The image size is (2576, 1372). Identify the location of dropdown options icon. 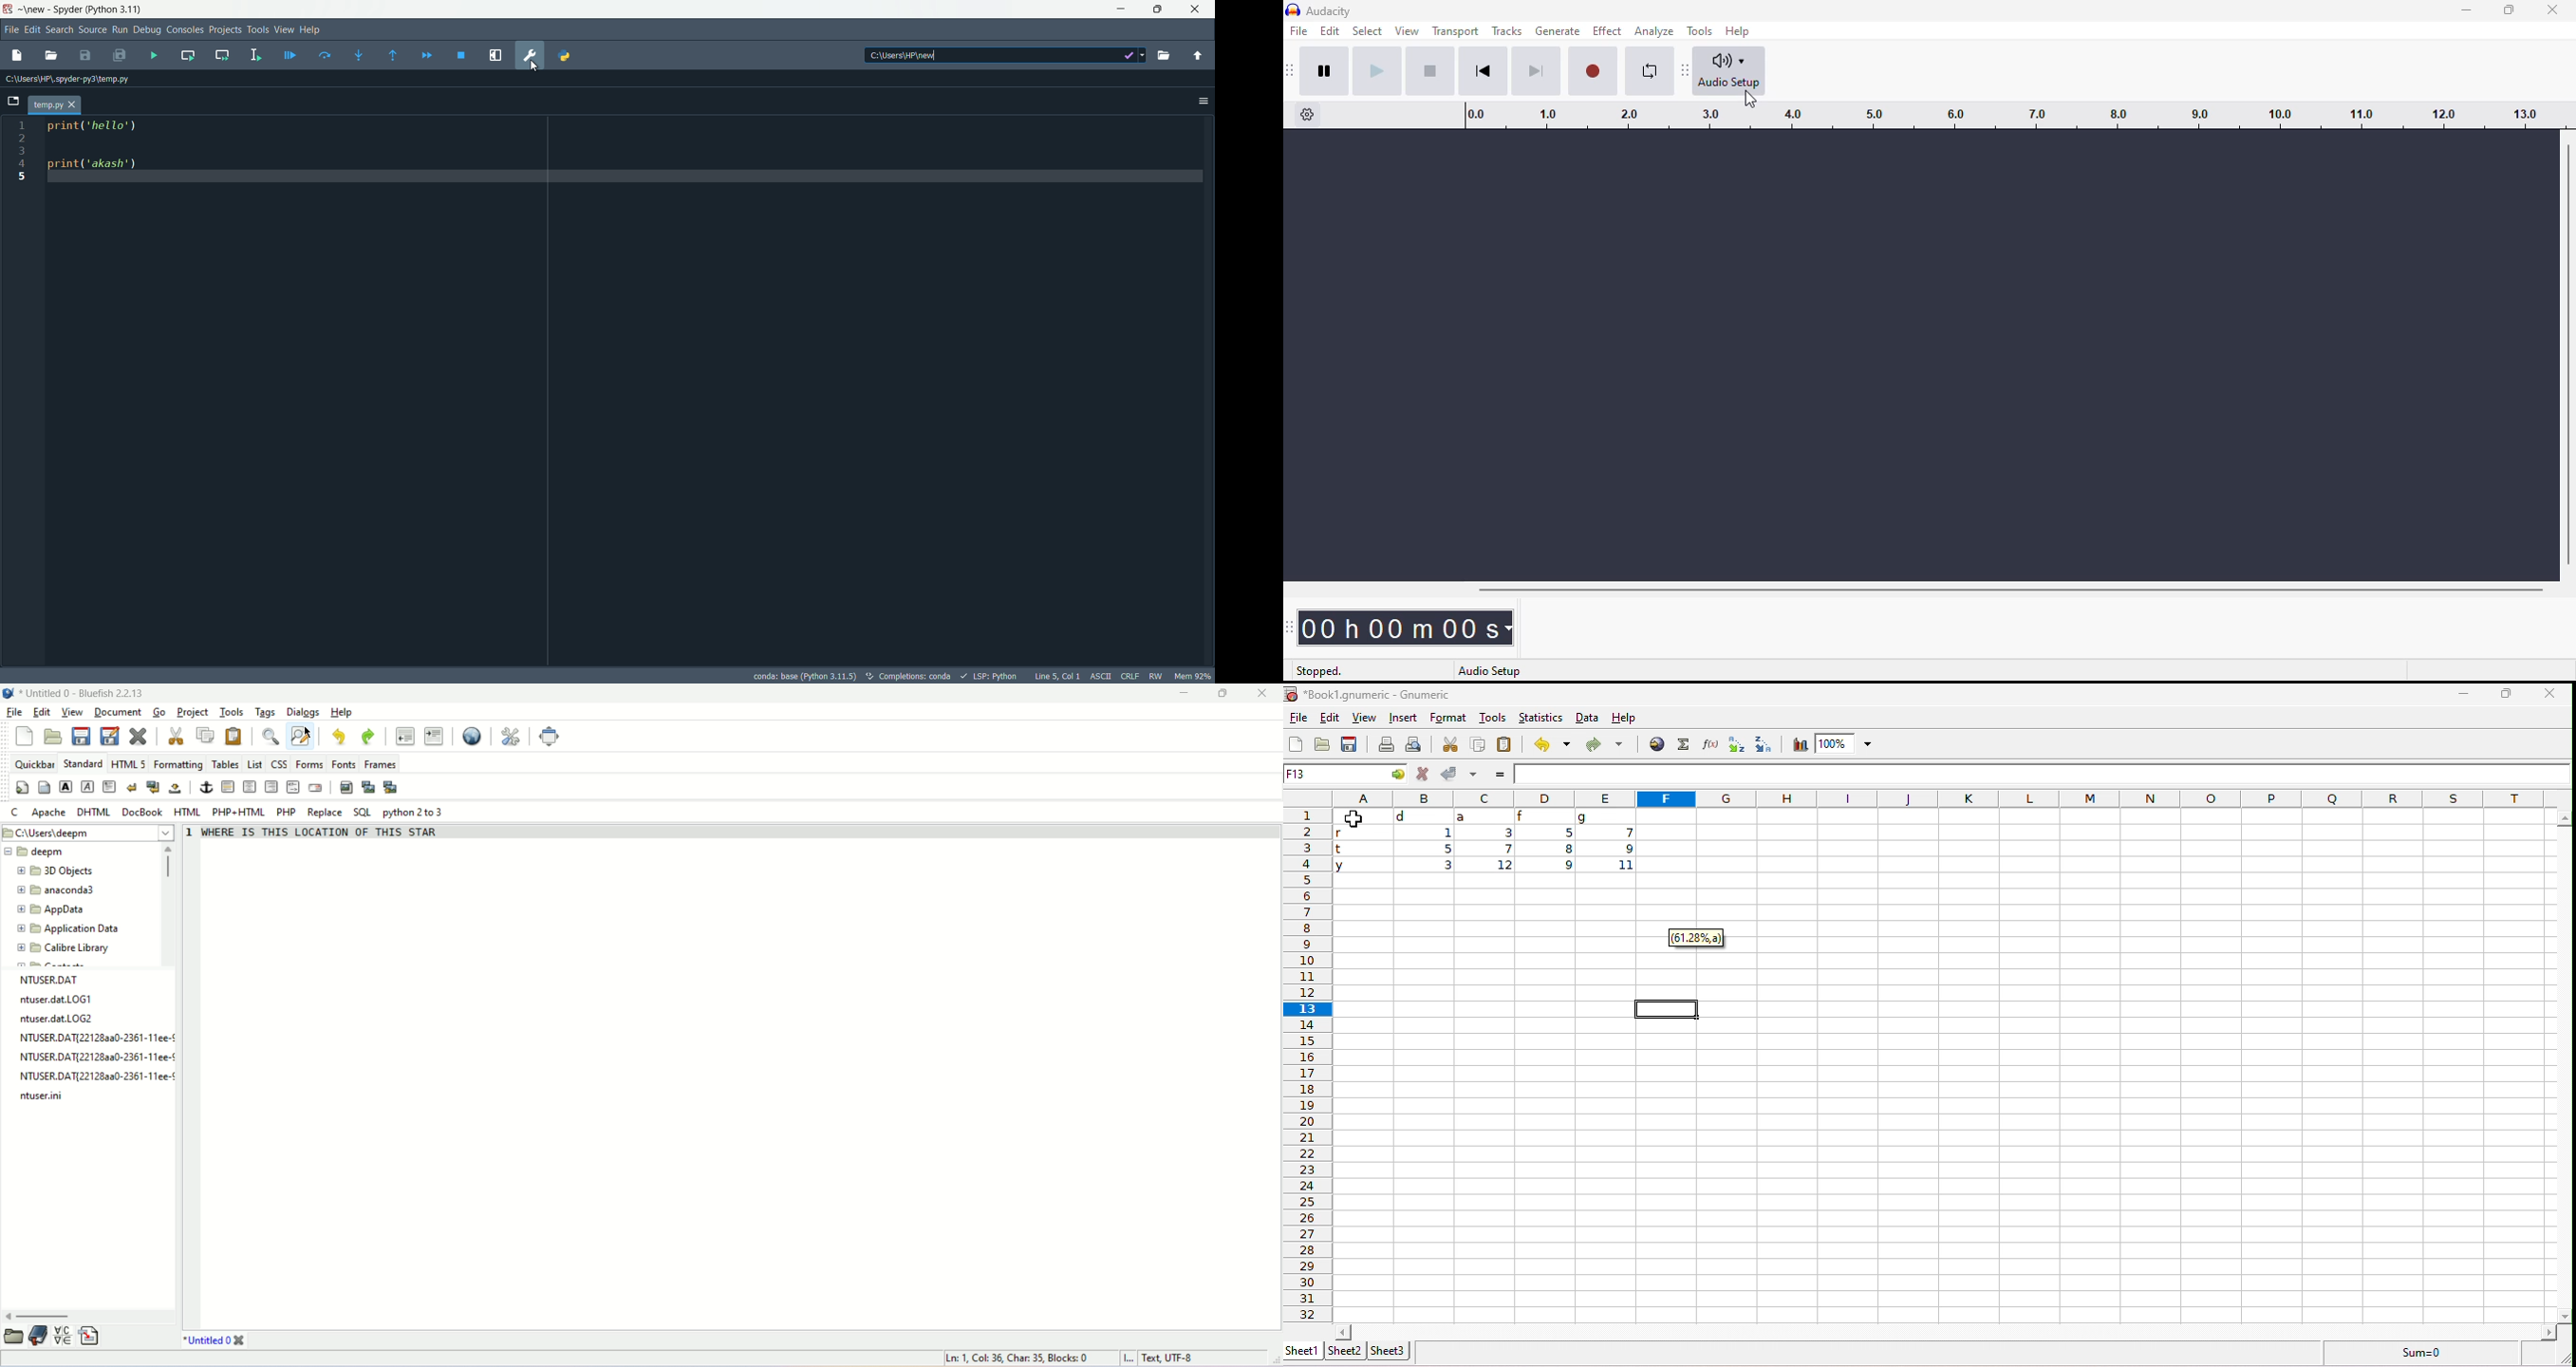
(1128, 54).